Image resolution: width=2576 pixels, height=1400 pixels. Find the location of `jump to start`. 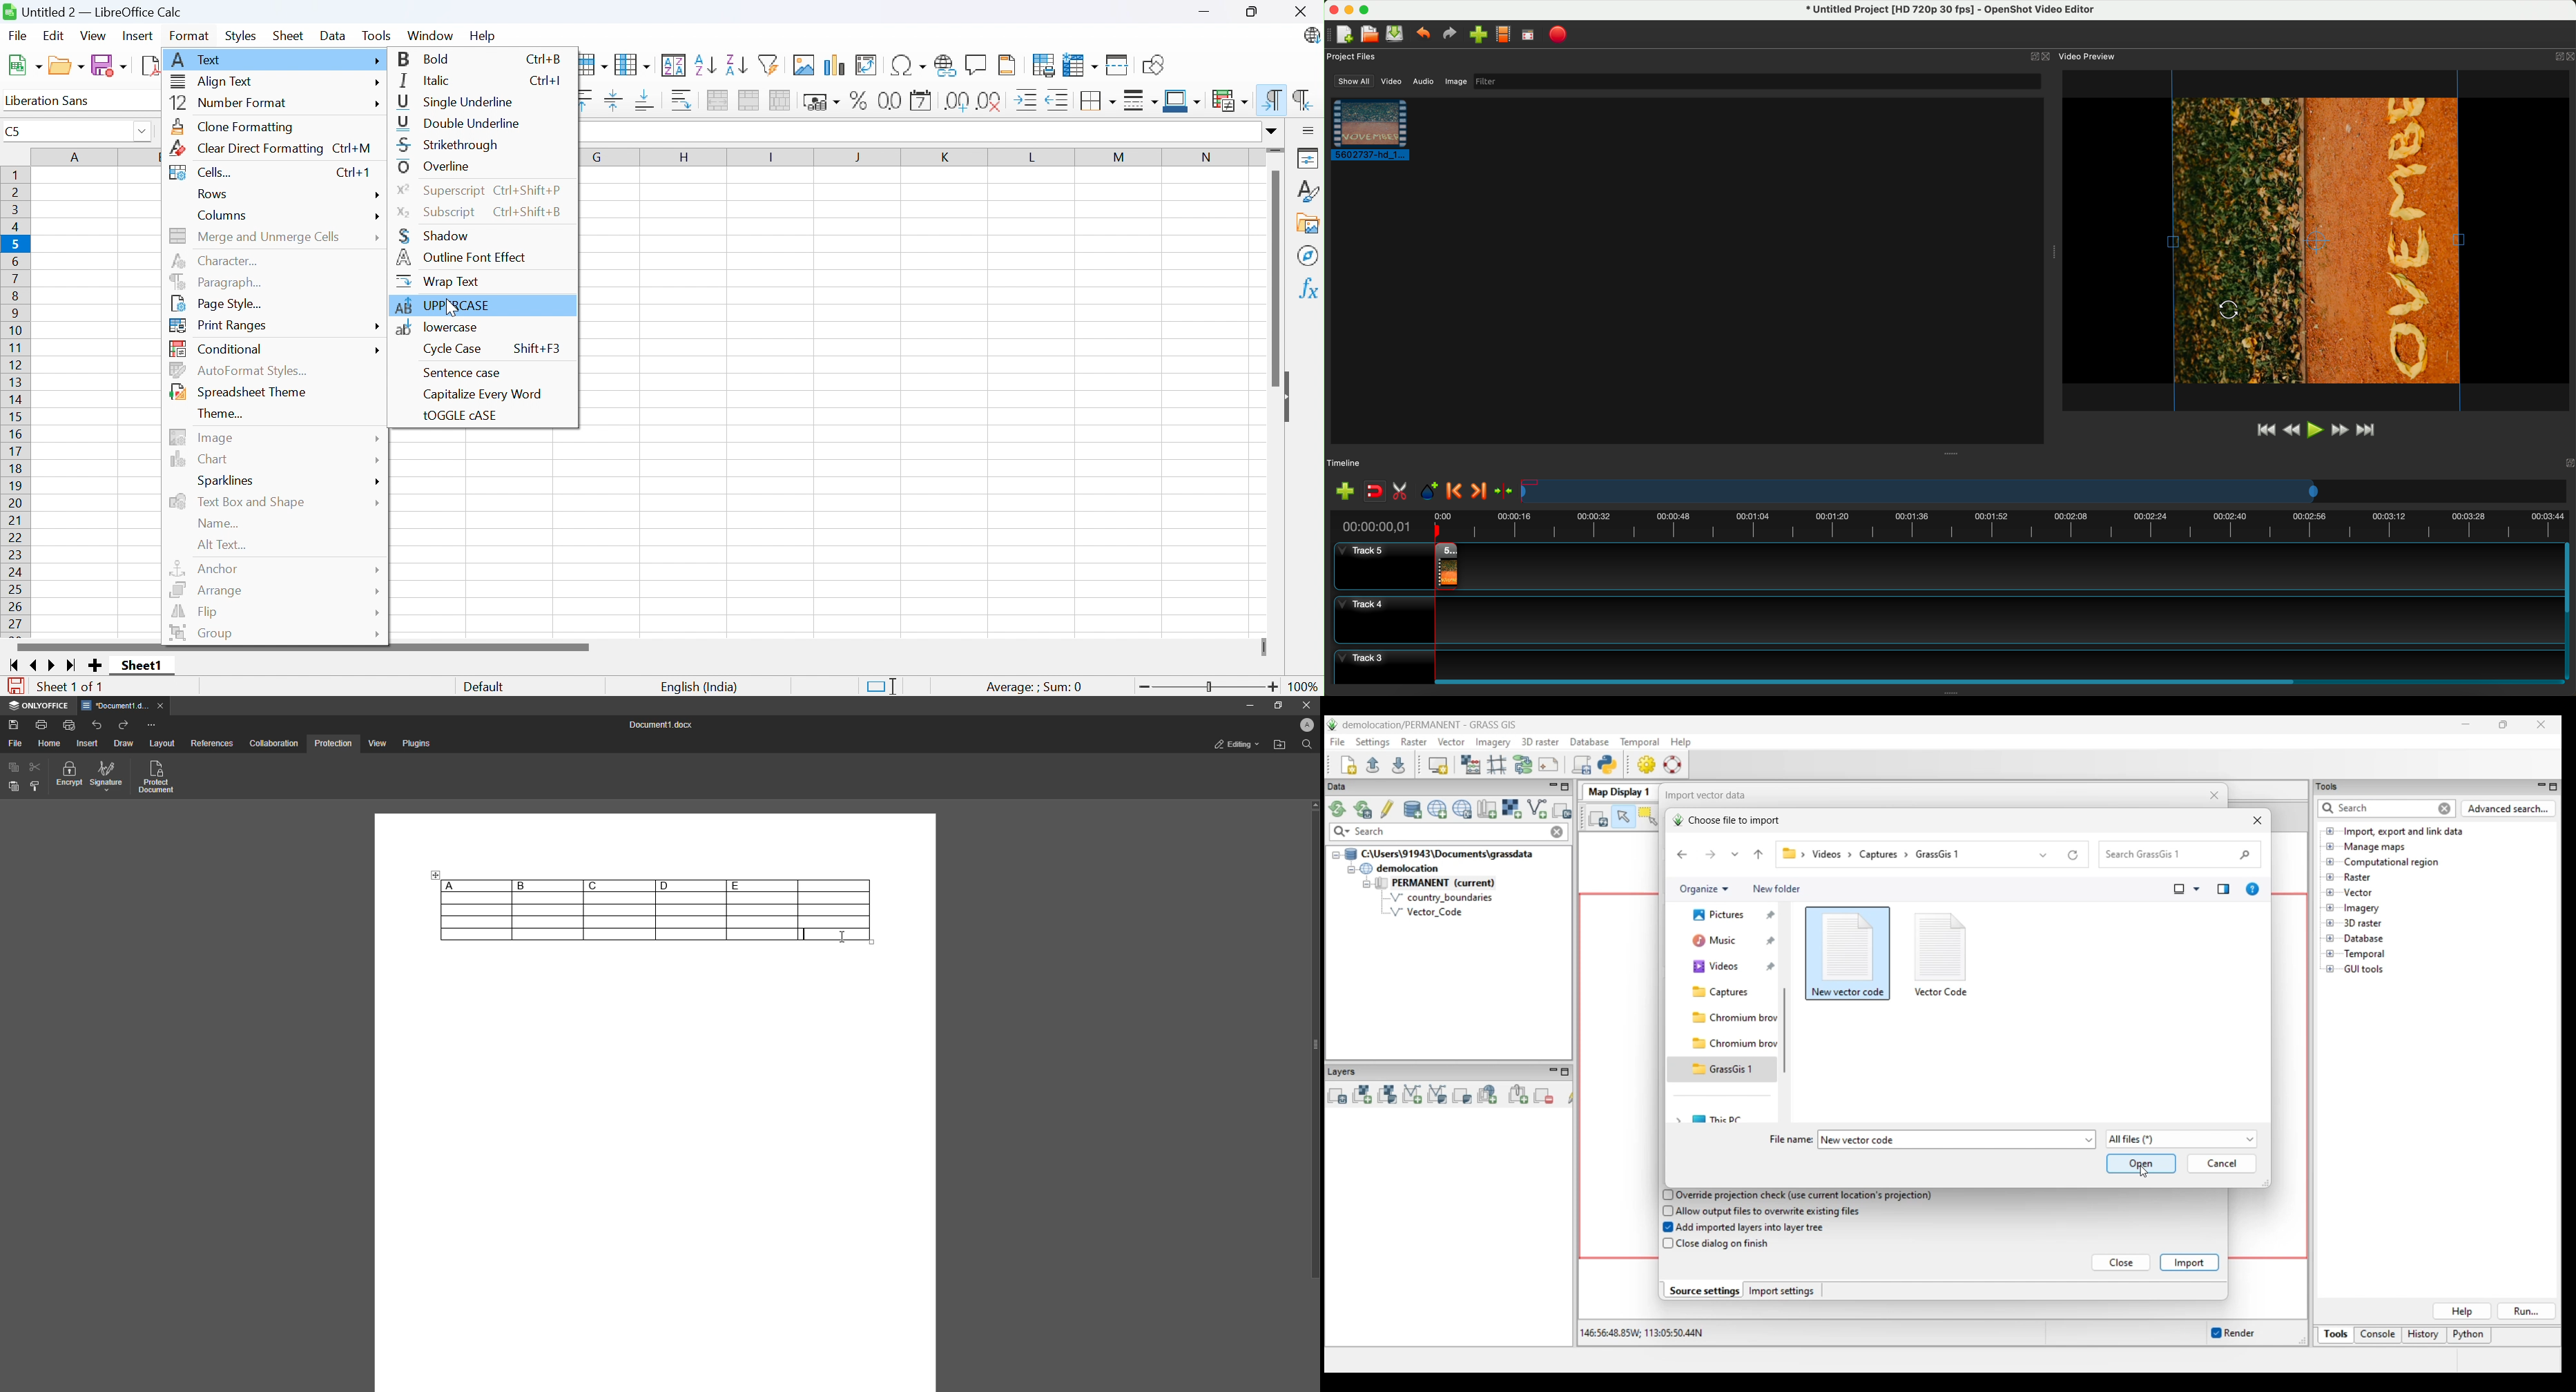

jump to start is located at coordinates (2265, 431).